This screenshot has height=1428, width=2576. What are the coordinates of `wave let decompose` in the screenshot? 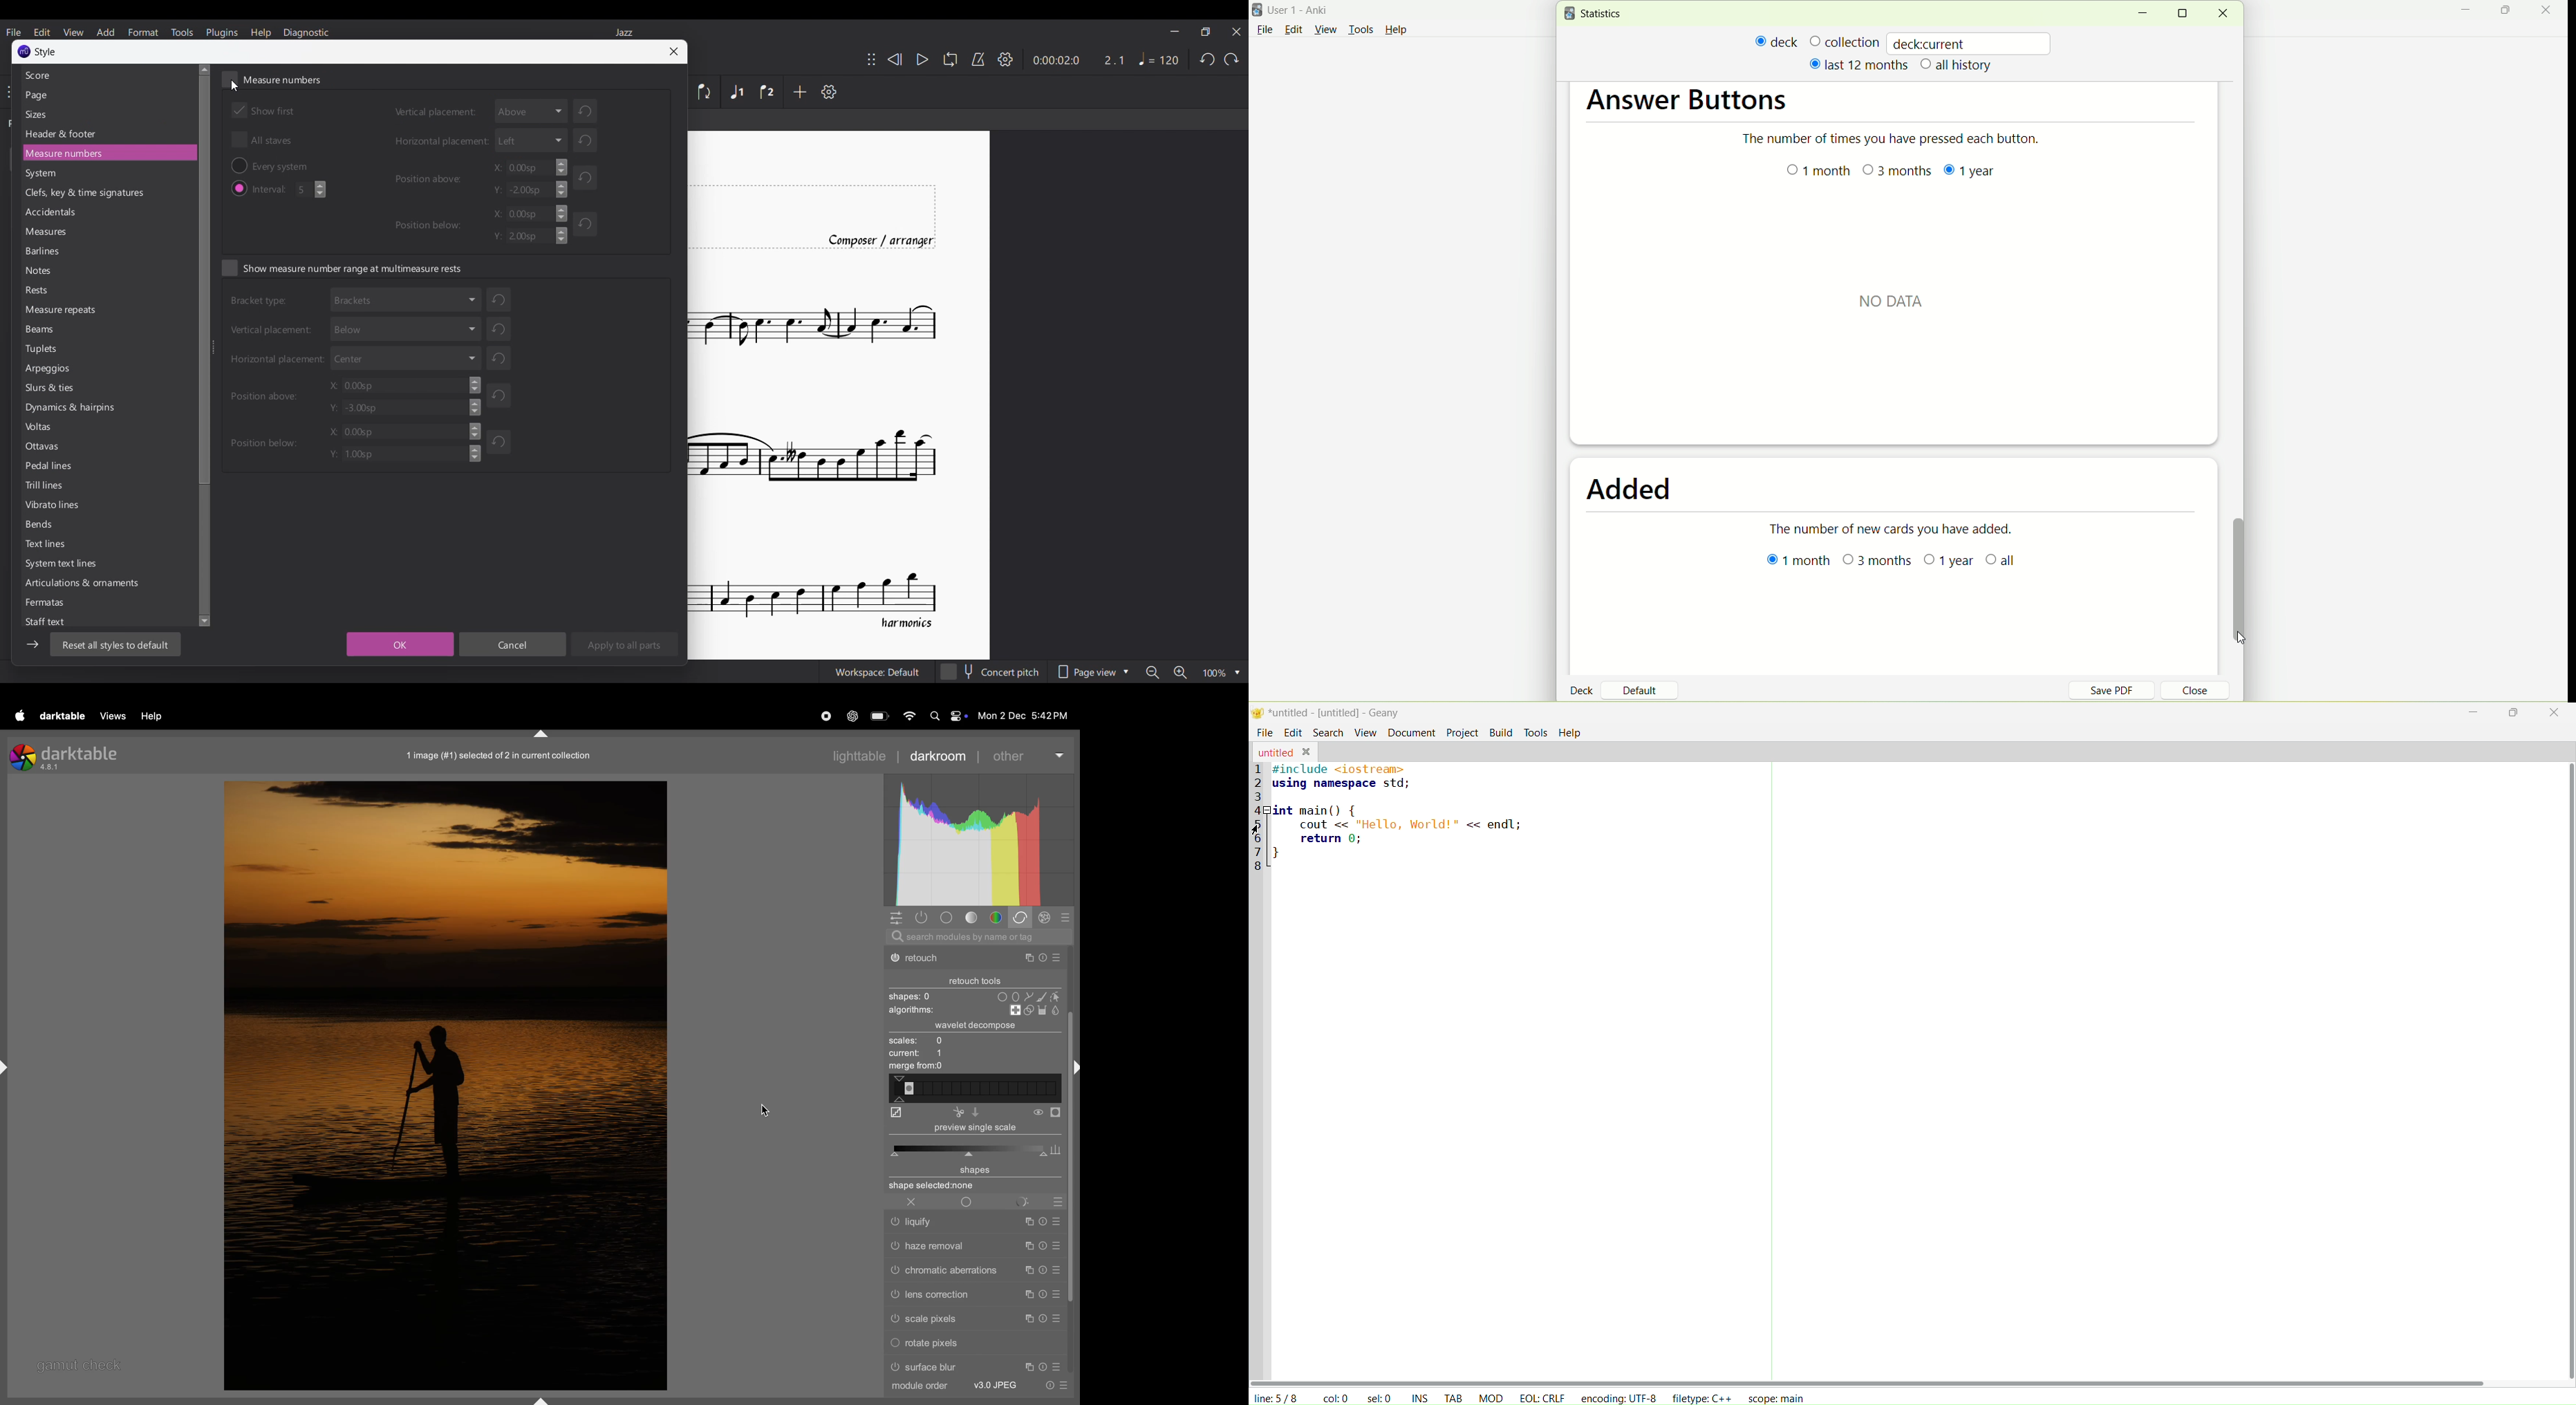 It's located at (980, 1027).